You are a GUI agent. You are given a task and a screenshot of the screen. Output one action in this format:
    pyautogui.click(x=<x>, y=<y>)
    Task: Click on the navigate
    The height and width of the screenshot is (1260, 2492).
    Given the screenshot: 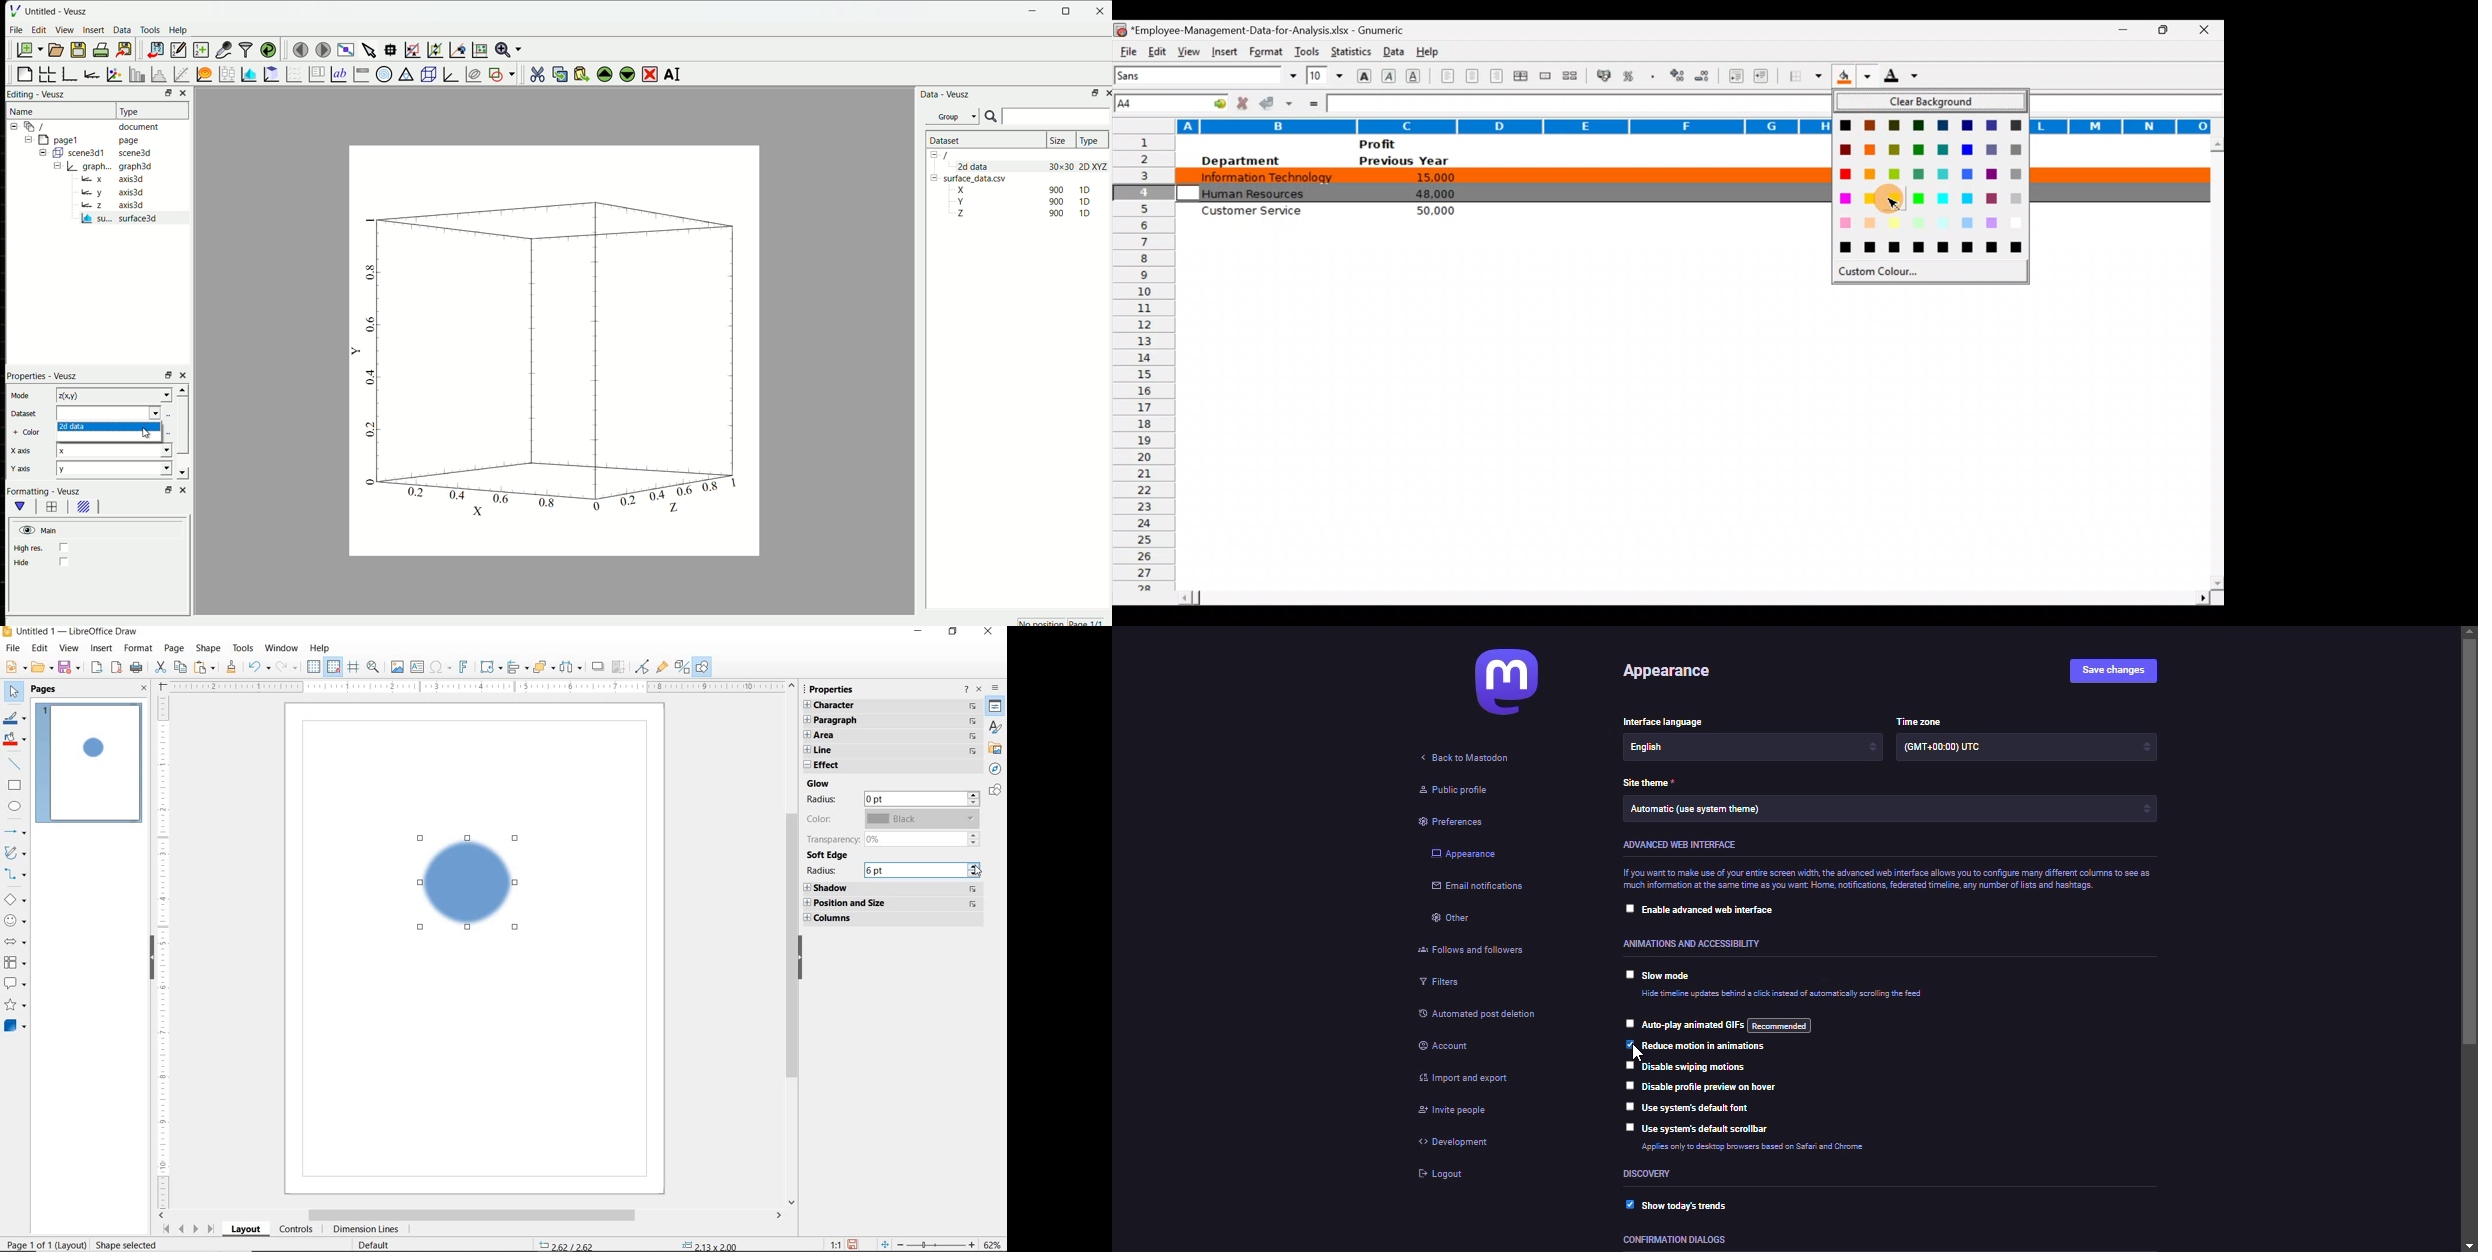 What is the action you would take?
    pyautogui.click(x=973, y=748)
    